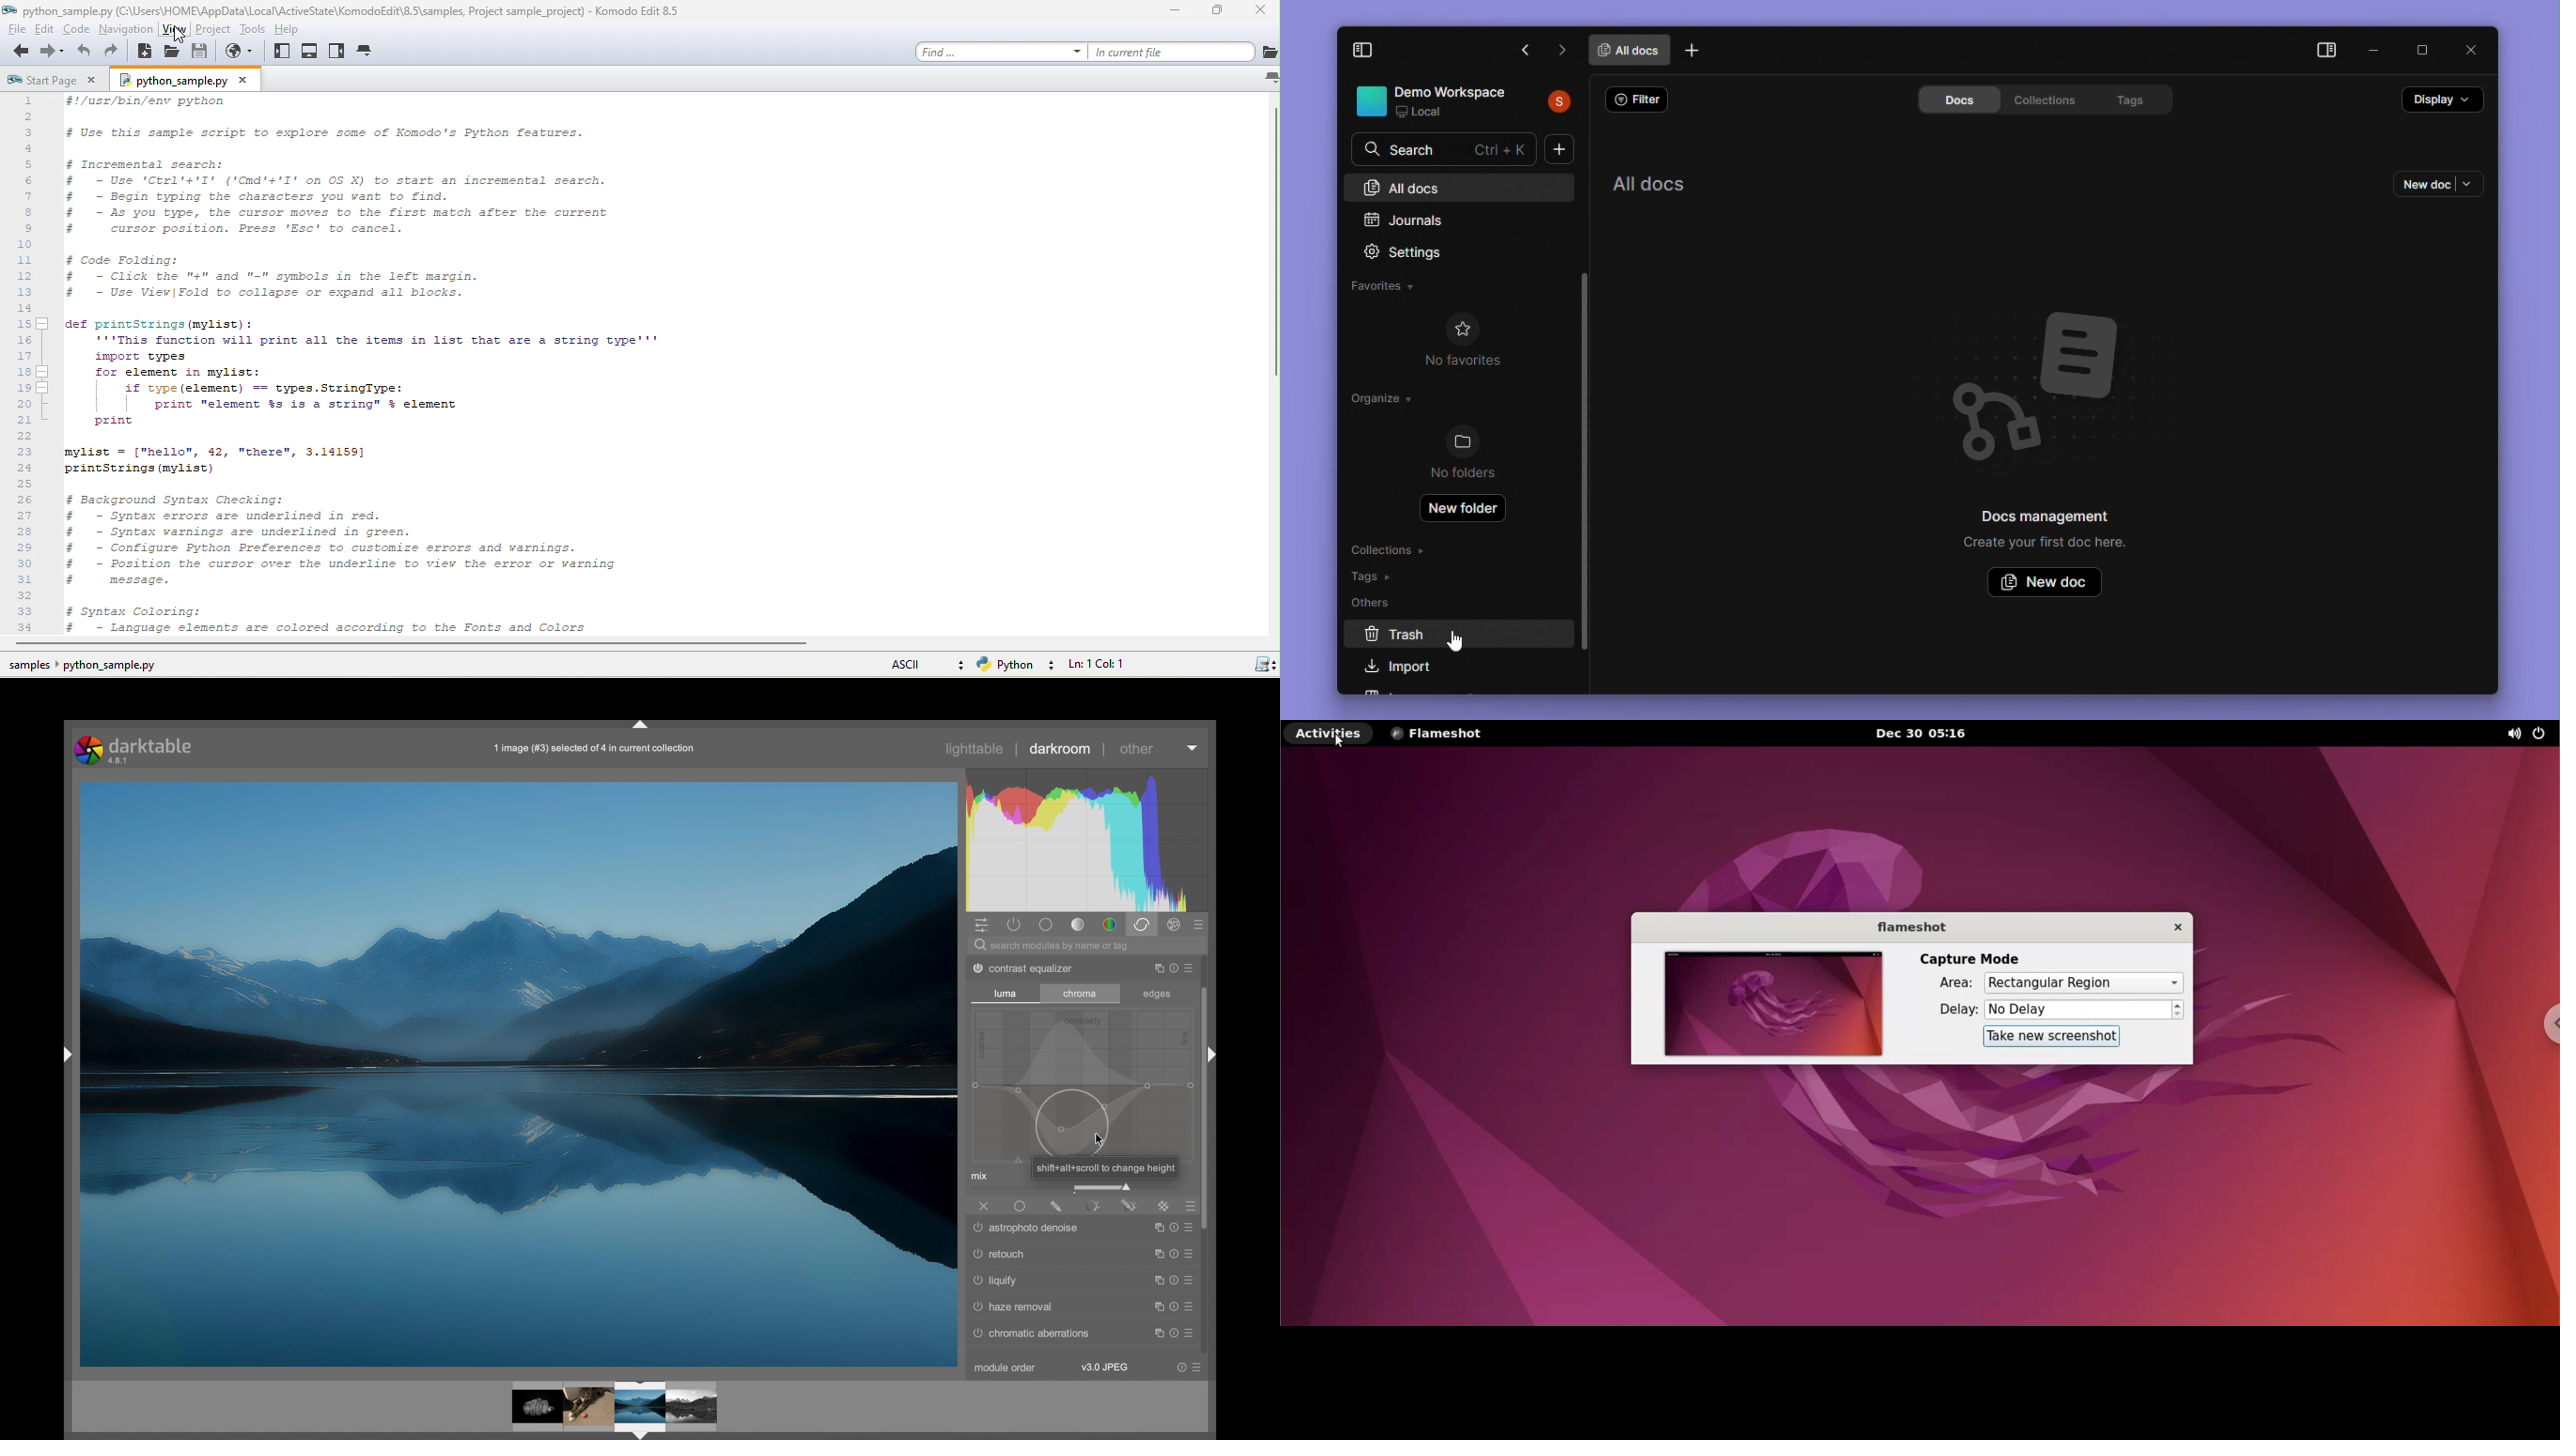  I want to click on module order, so click(1007, 1369).